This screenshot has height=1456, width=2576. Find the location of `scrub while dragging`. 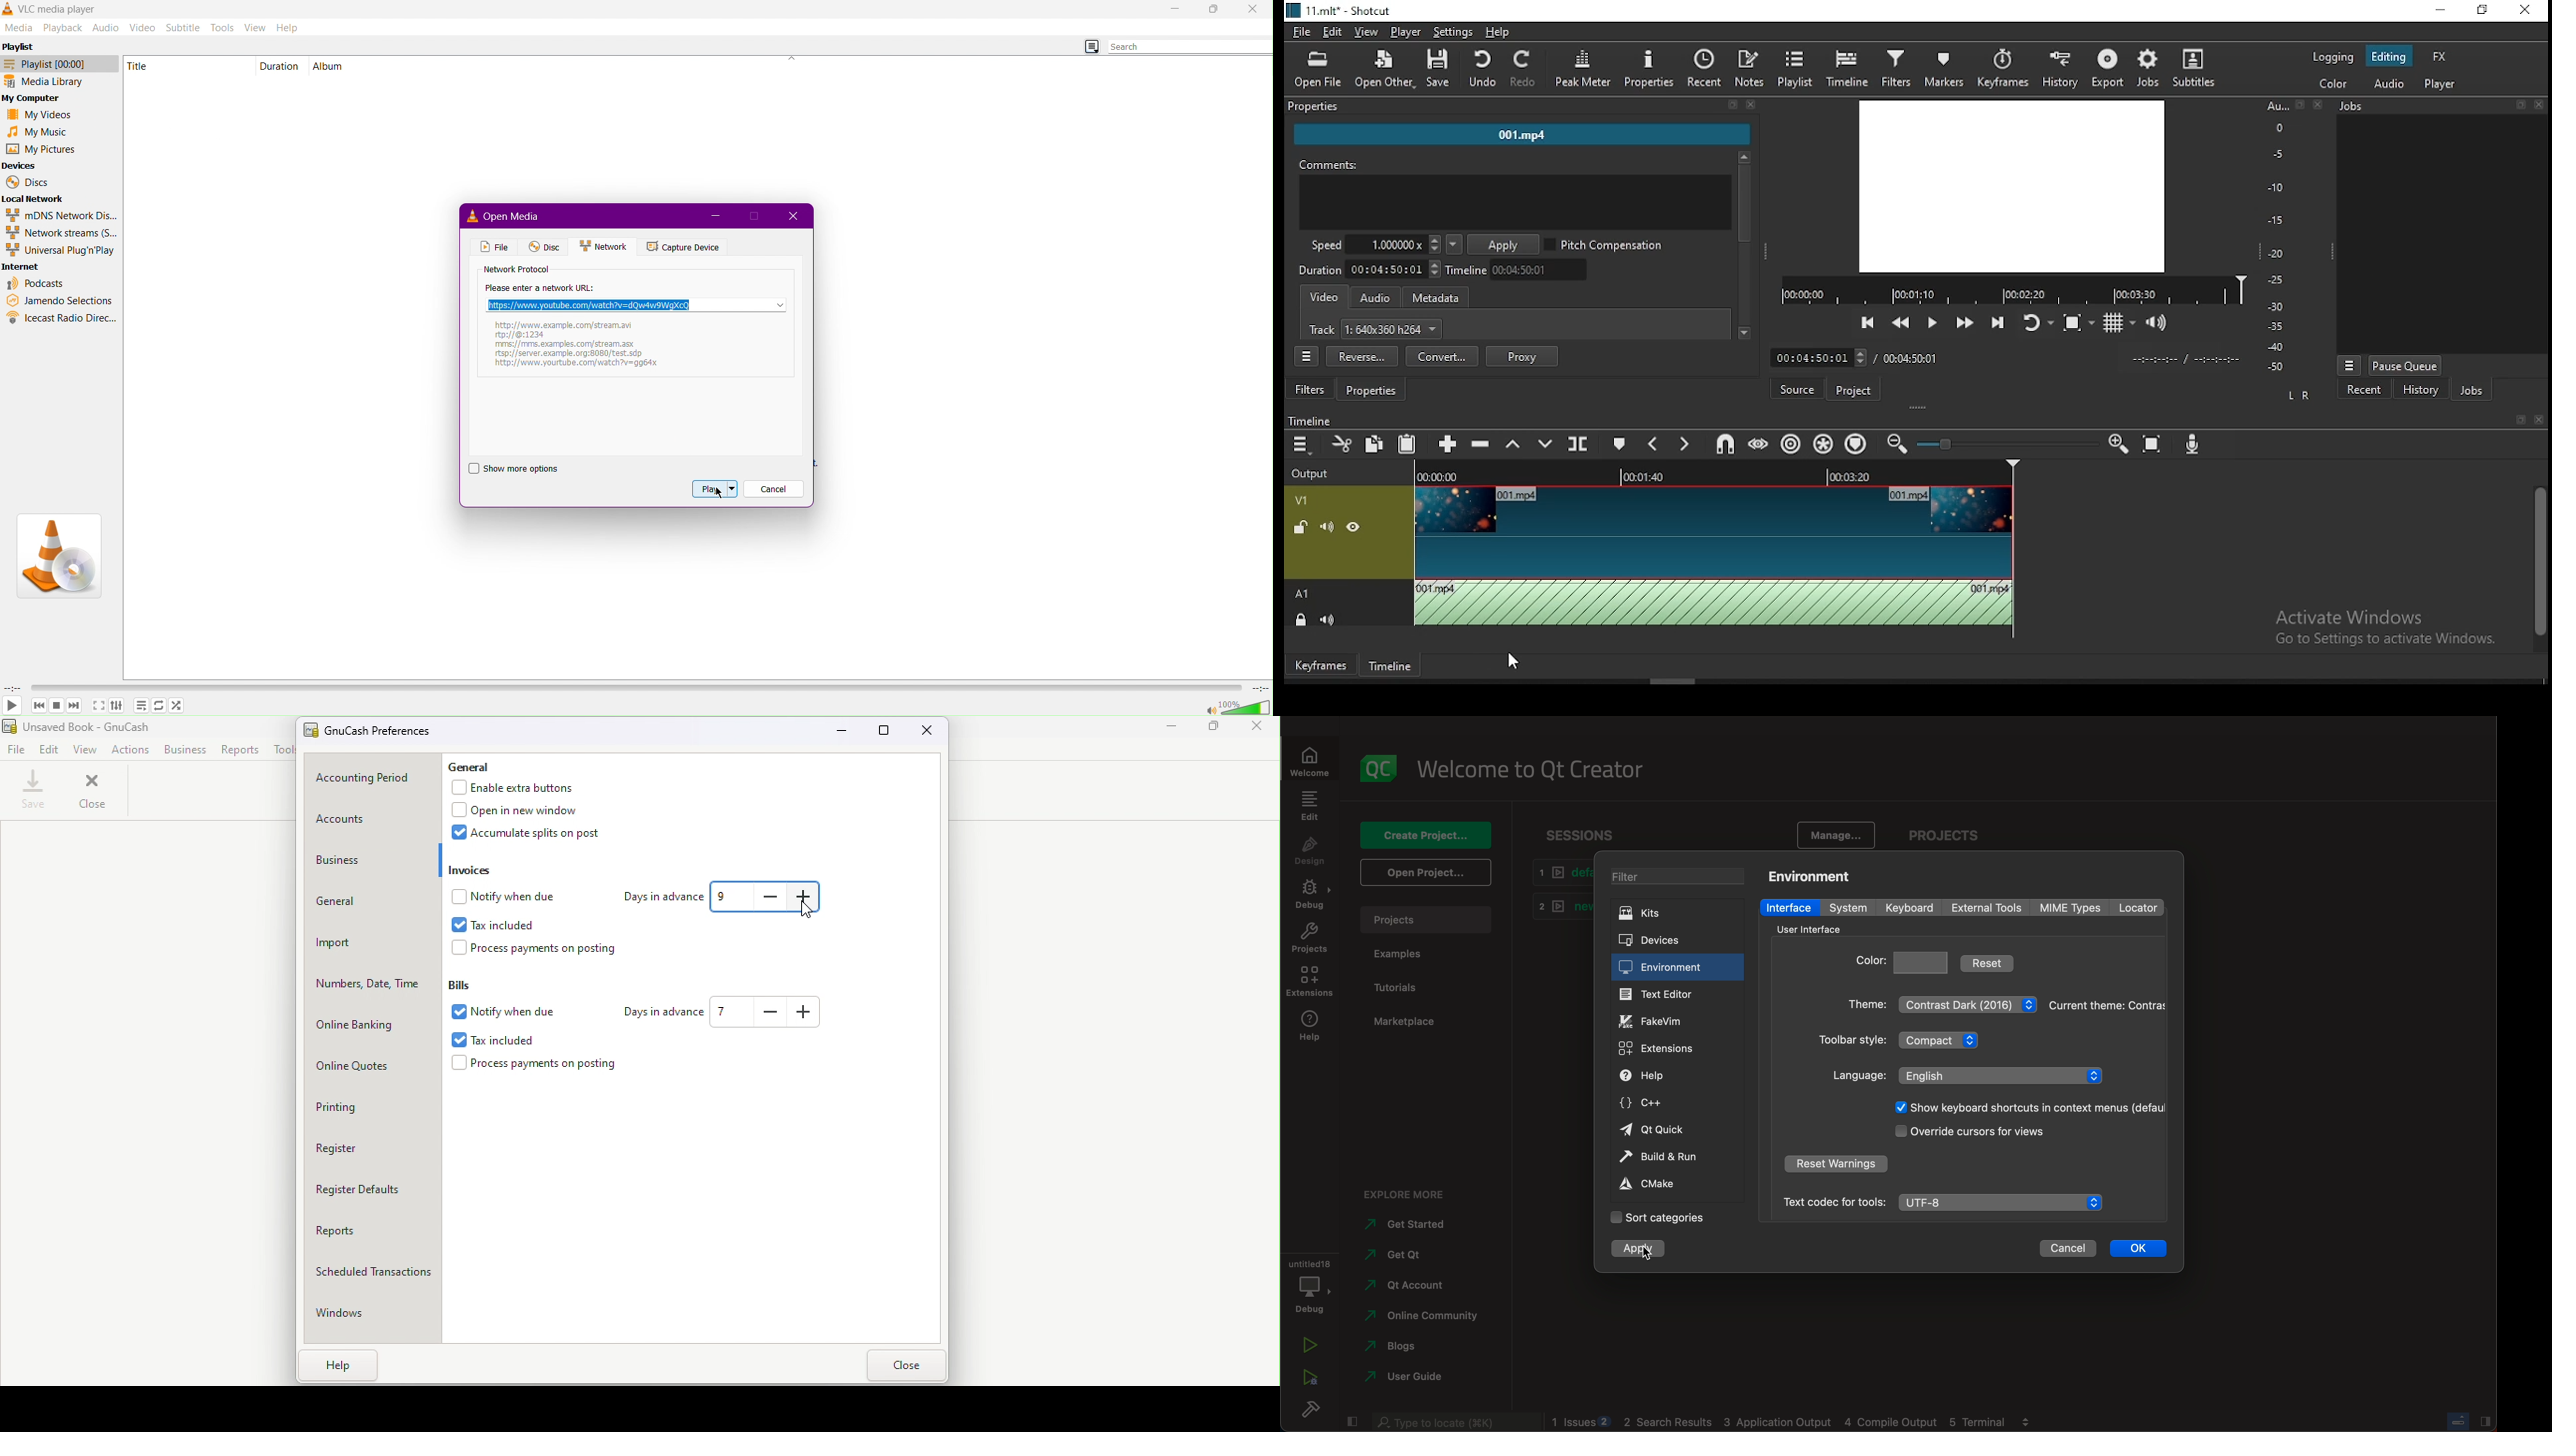

scrub while dragging is located at coordinates (1757, 445).